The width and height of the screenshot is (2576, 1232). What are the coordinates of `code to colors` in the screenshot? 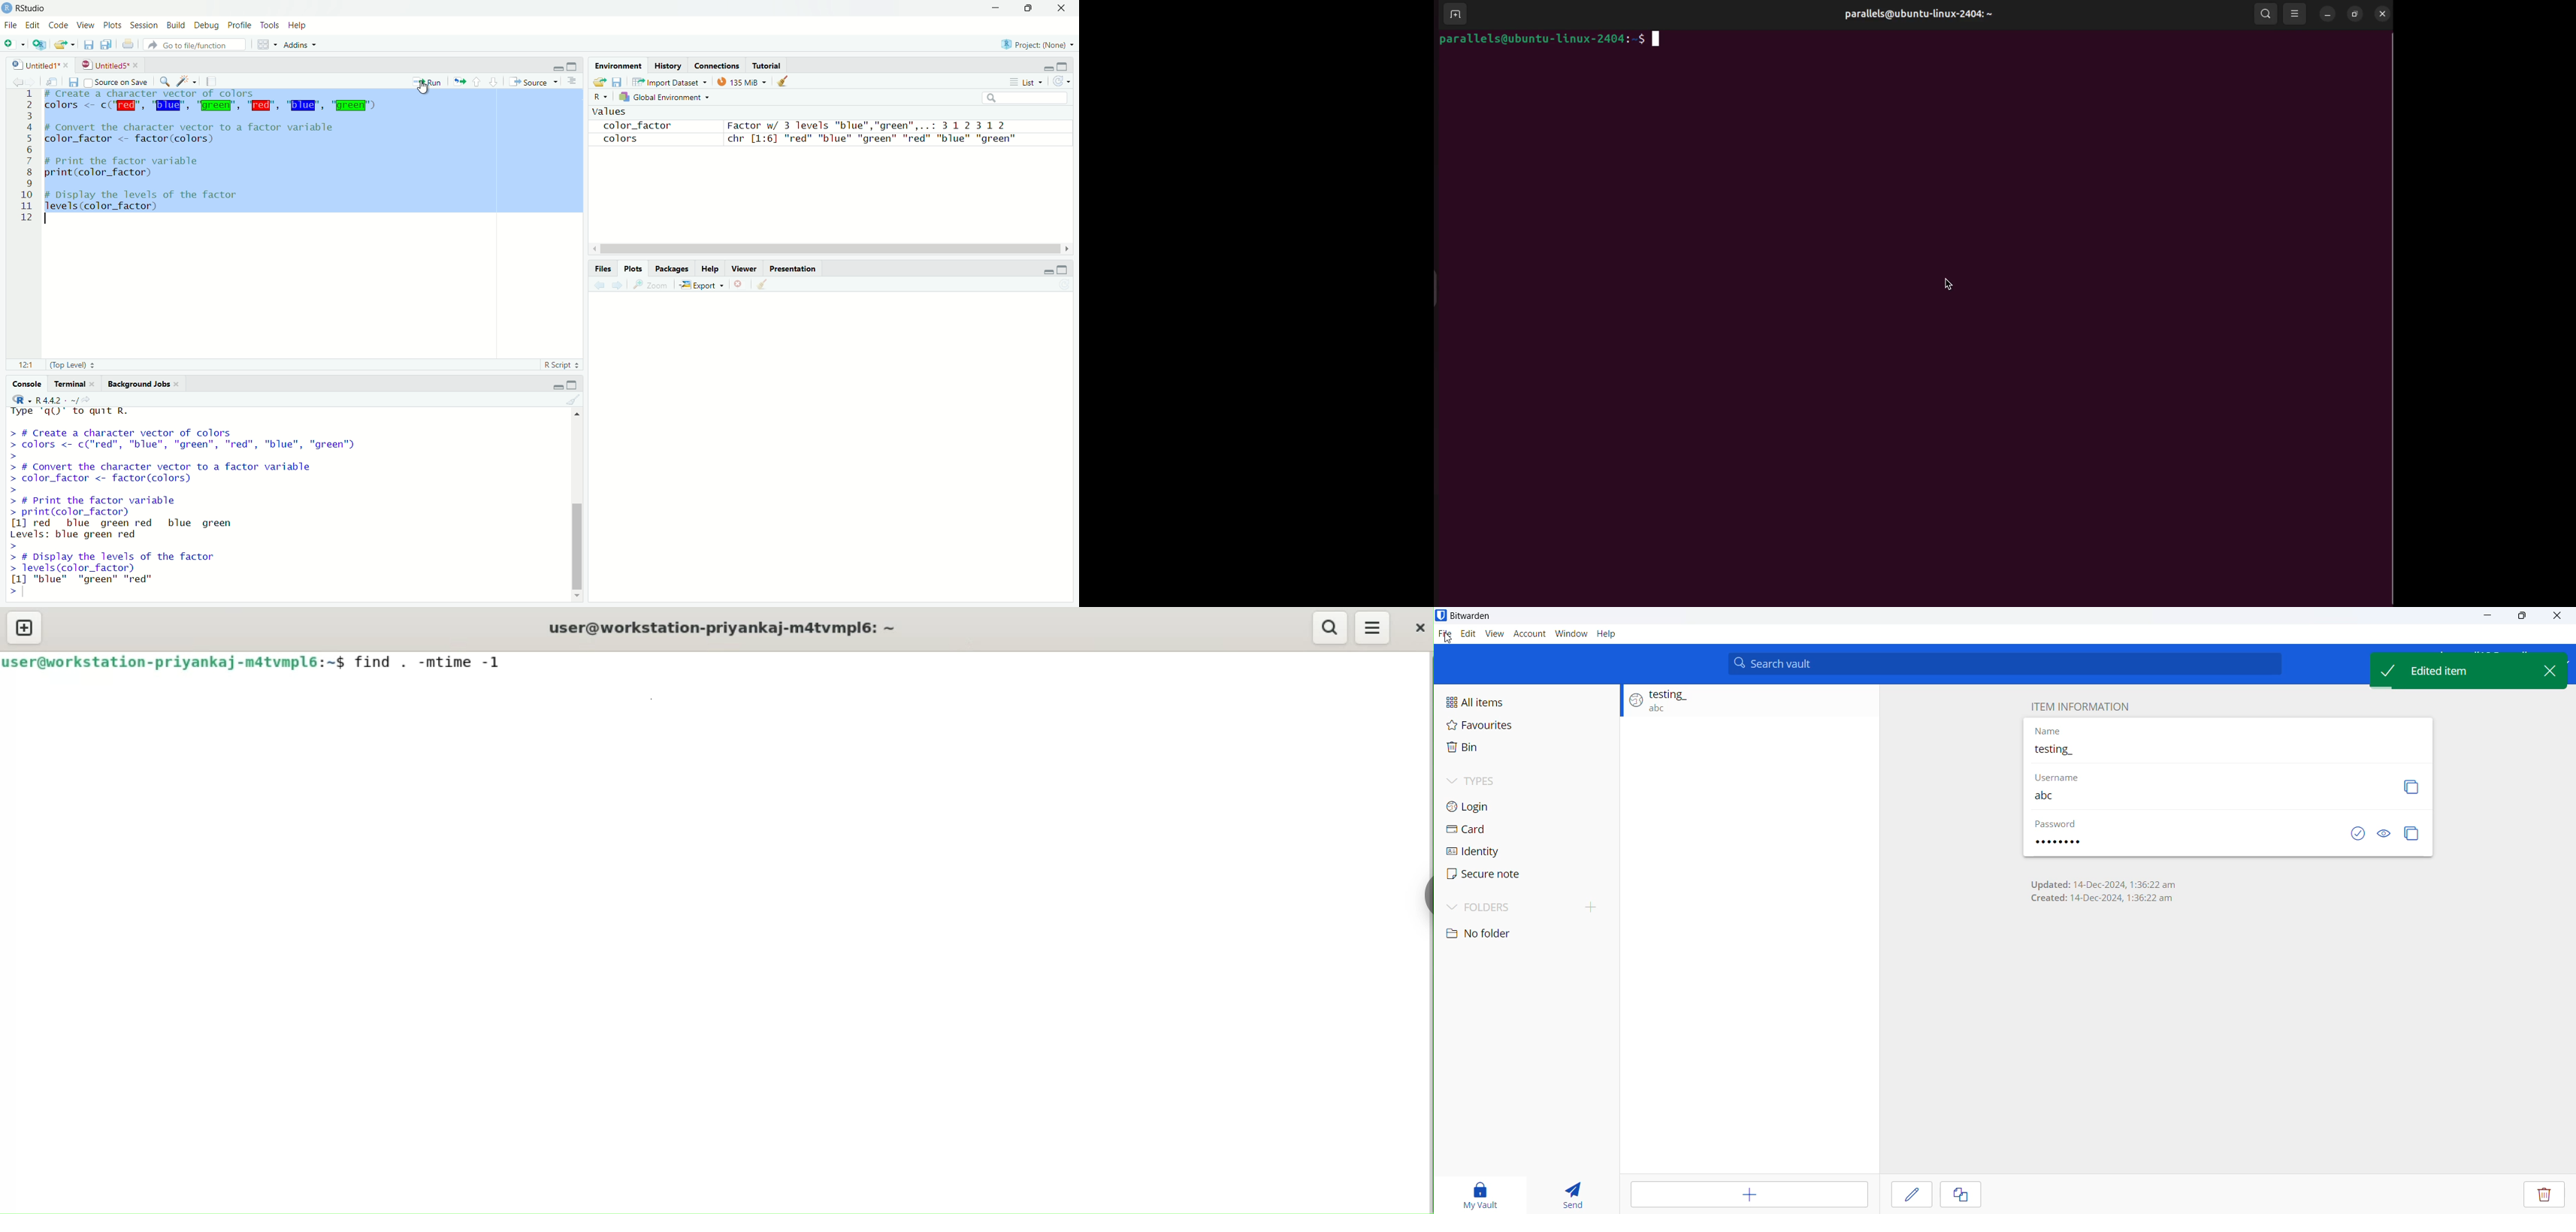 It's located at (216, 106).